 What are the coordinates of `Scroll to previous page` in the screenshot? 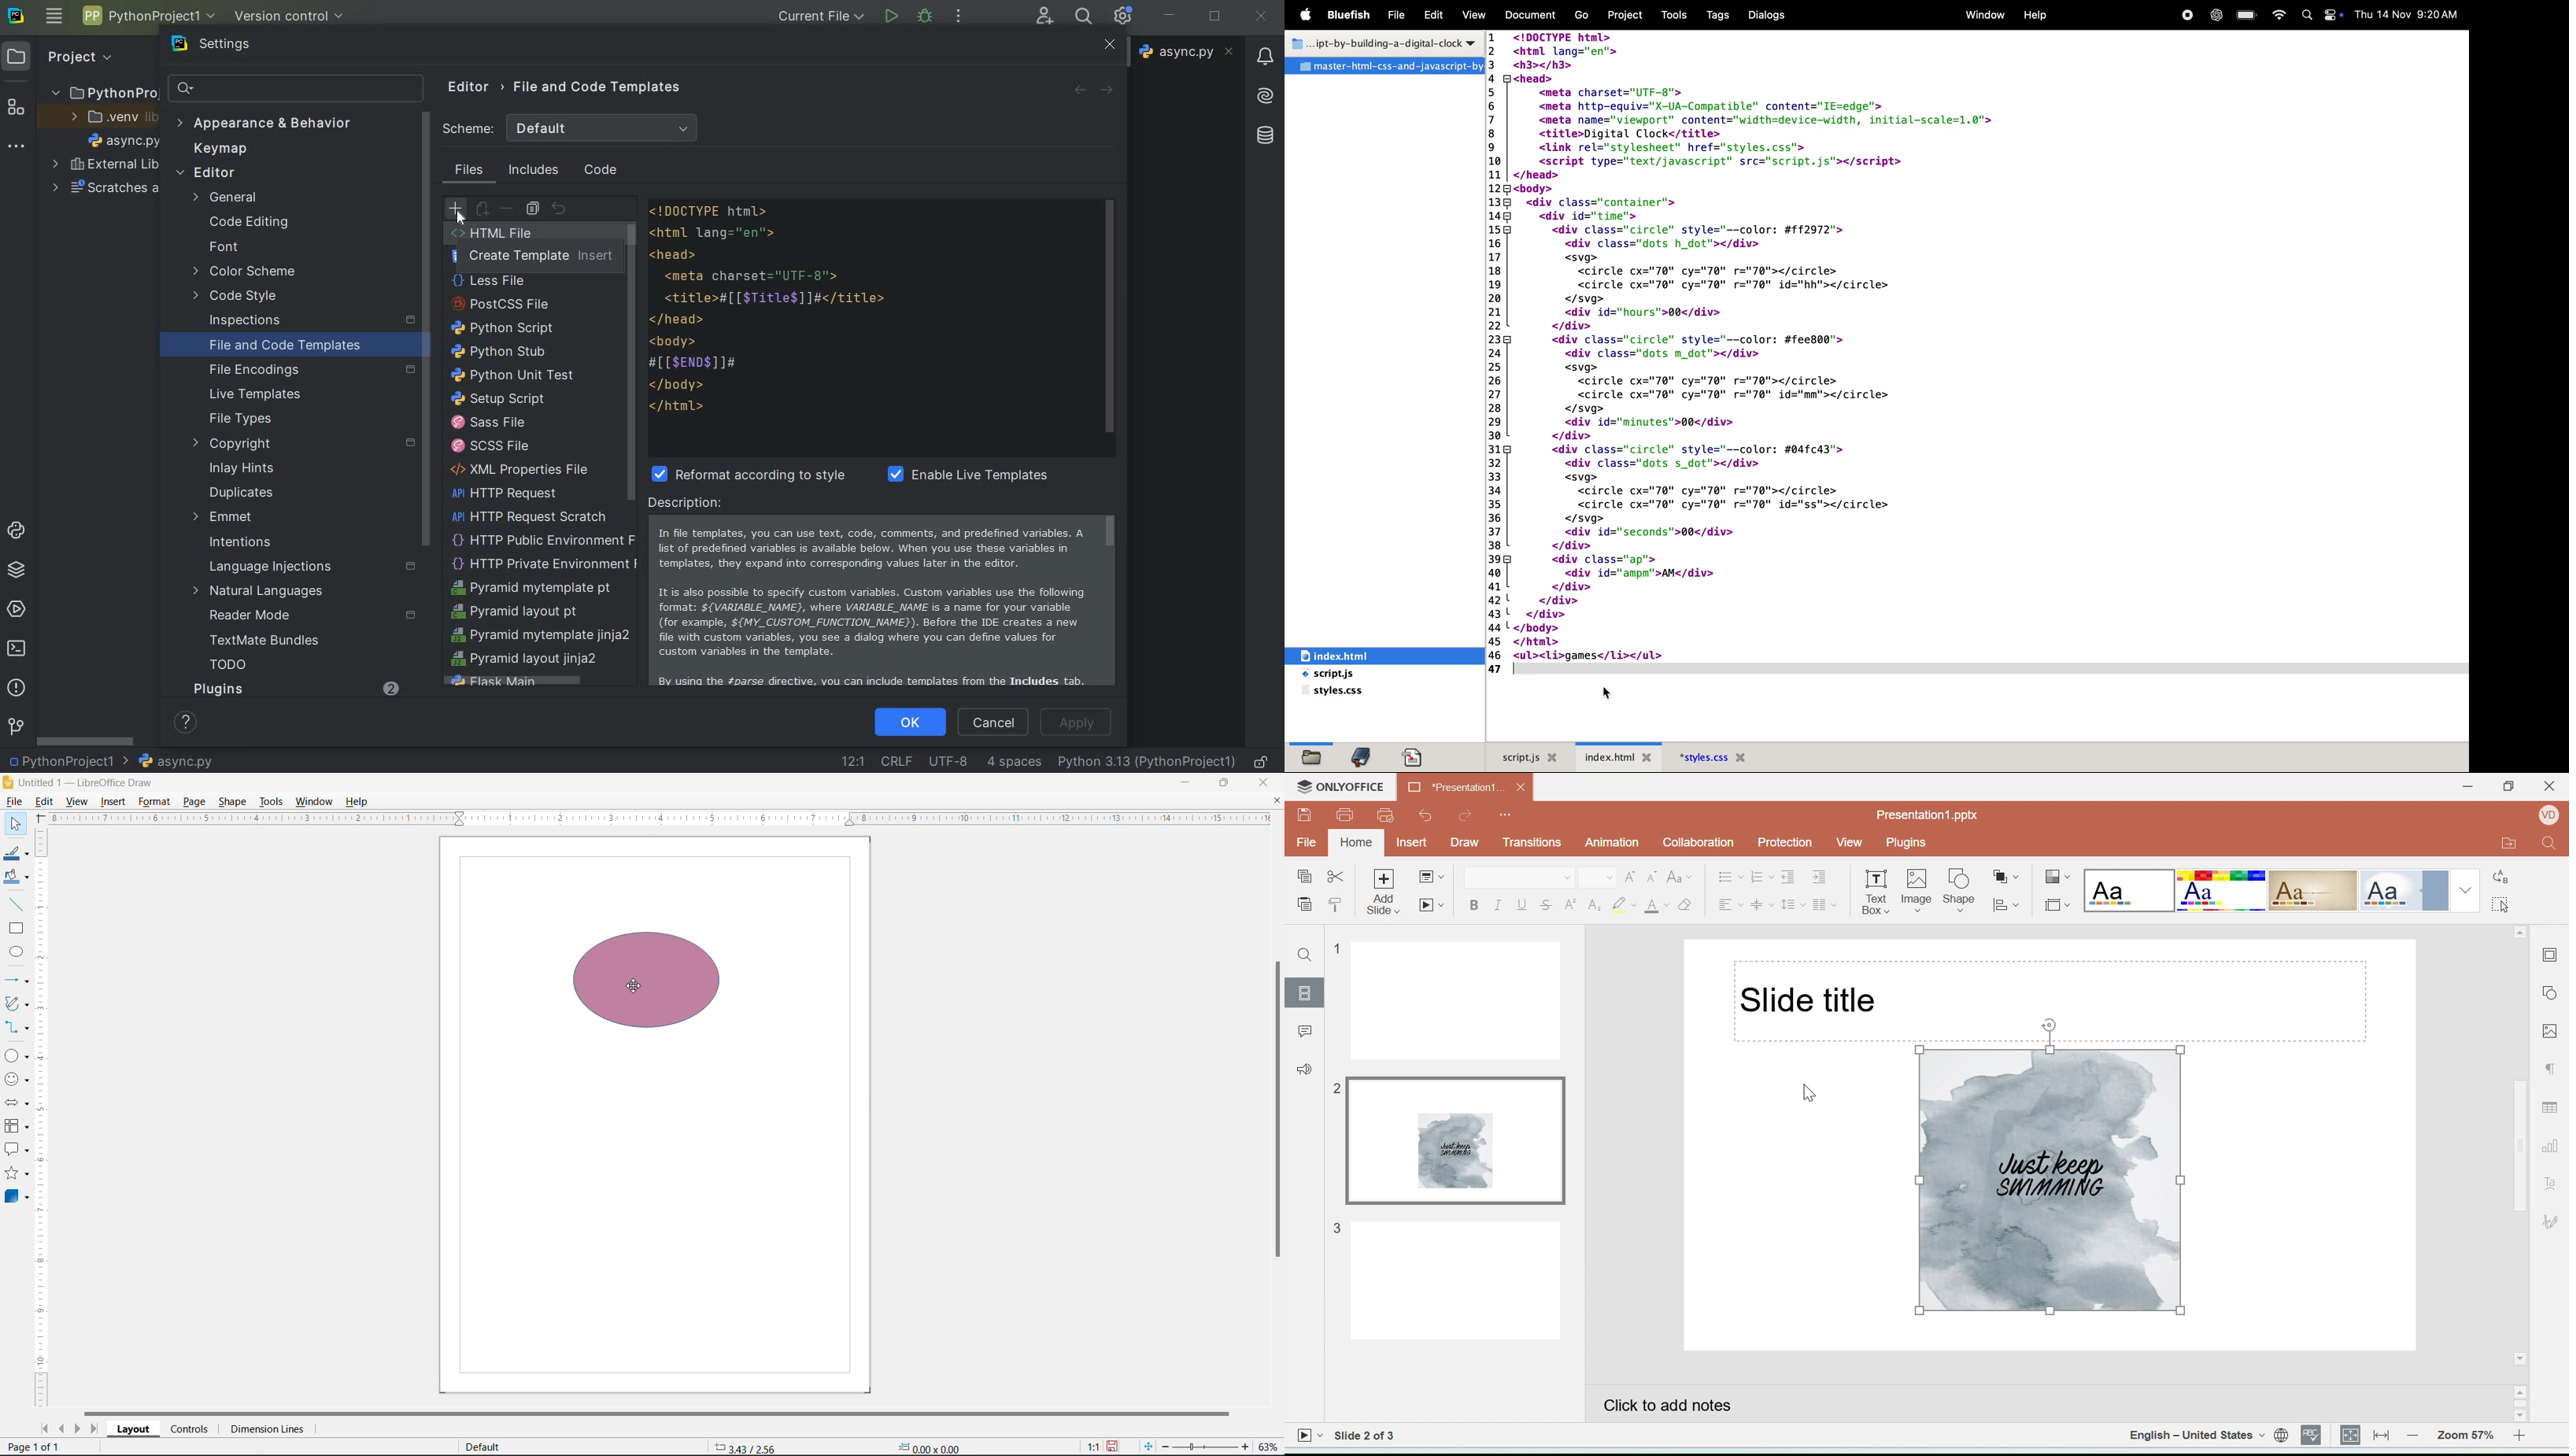 It's located at (62, 1430).